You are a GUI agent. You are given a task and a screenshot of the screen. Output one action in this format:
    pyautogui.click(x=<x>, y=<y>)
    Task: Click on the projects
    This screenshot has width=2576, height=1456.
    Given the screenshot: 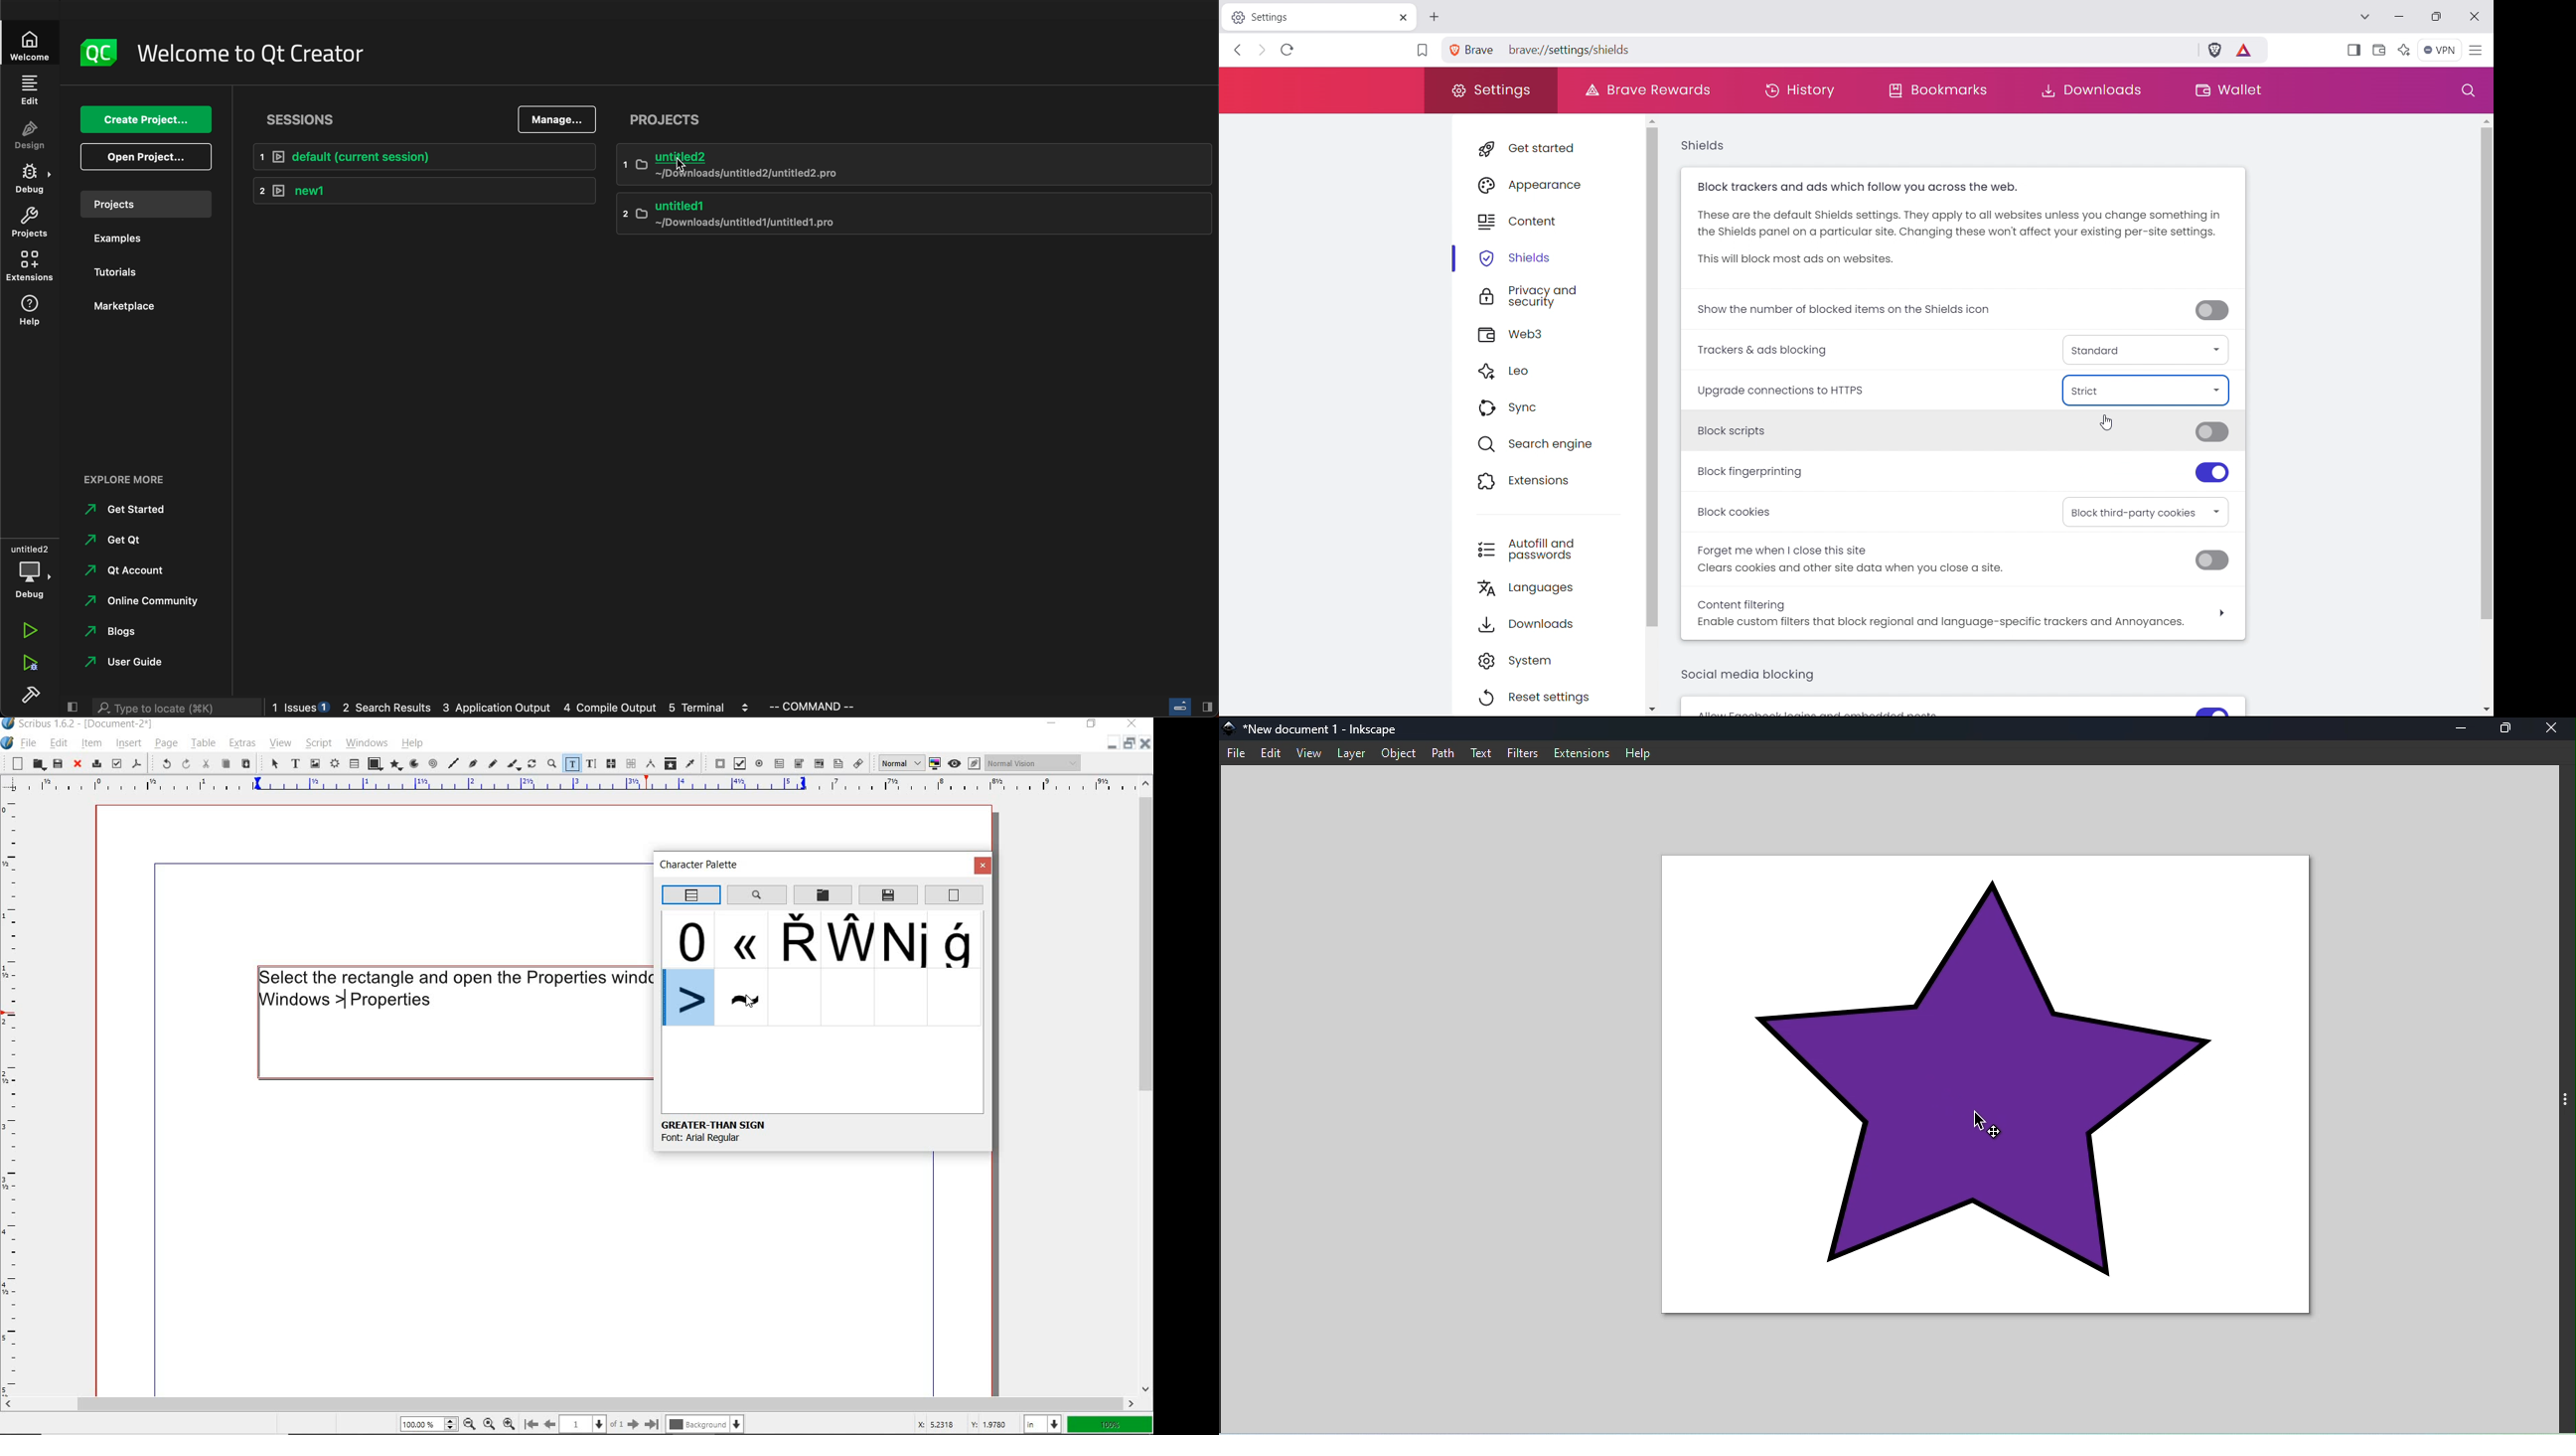 What is the action you would take?
    pyautogui.click(x=668, y=117)
    